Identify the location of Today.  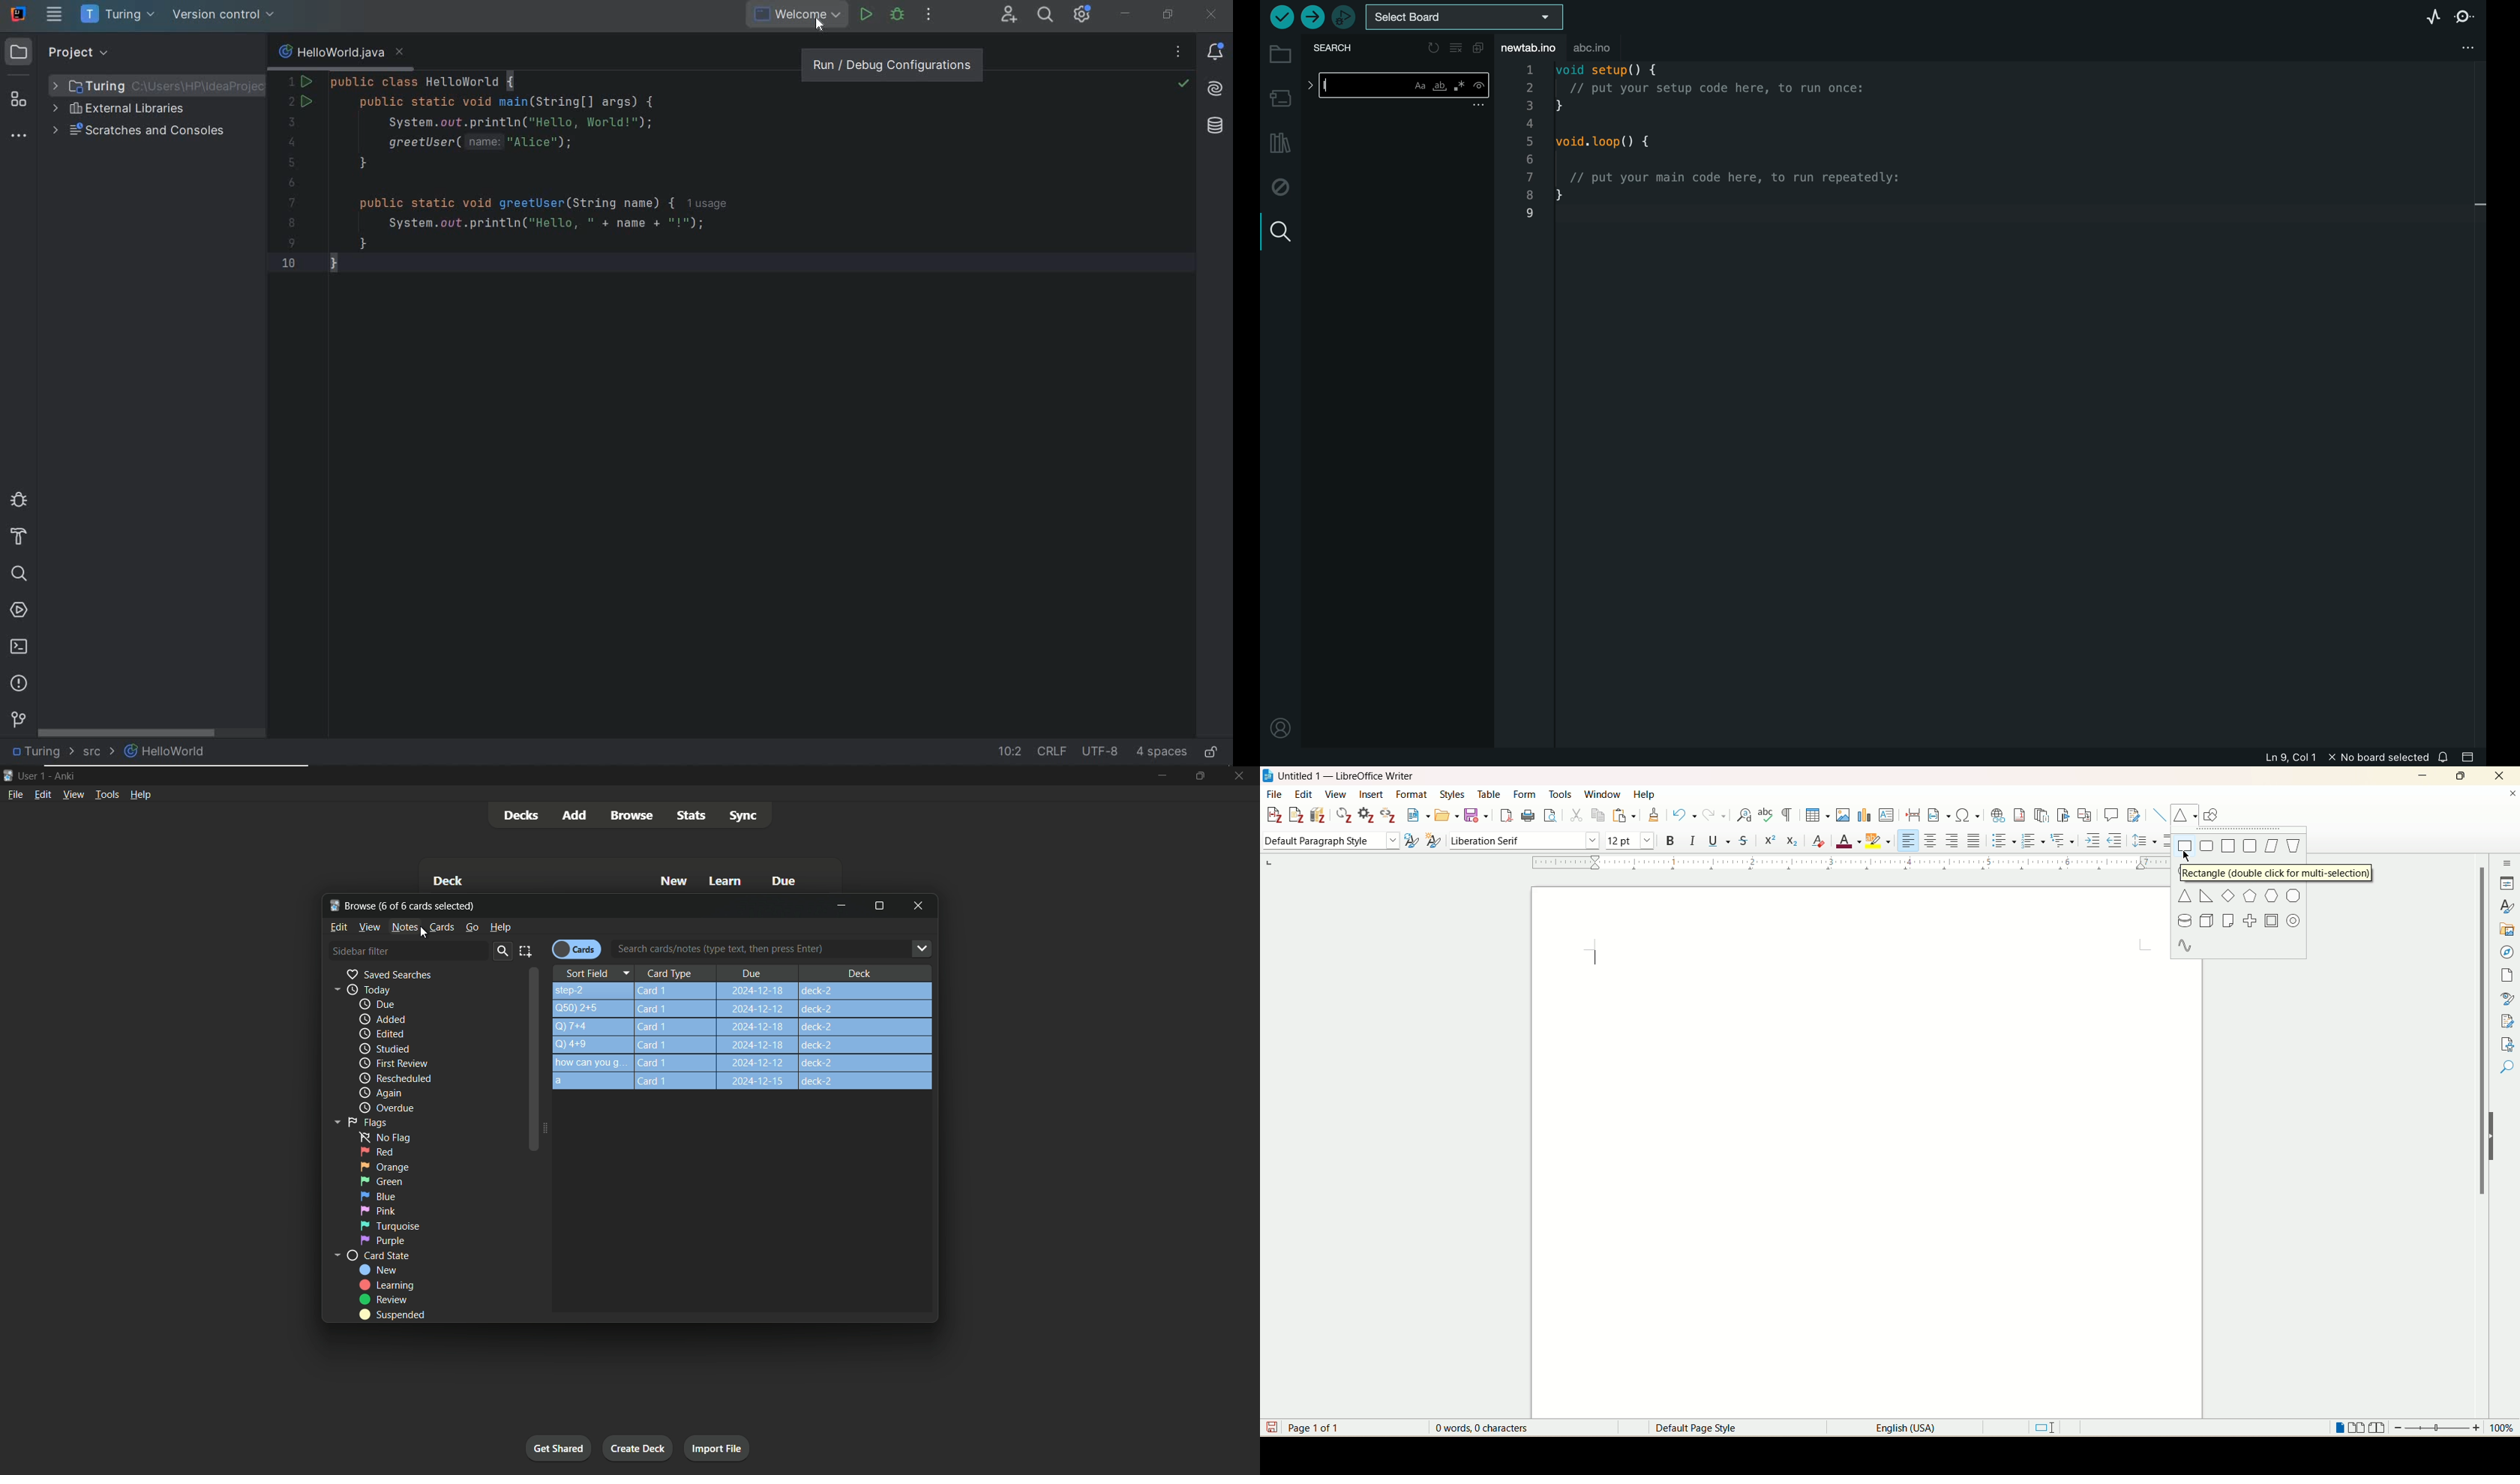
(358, 989).